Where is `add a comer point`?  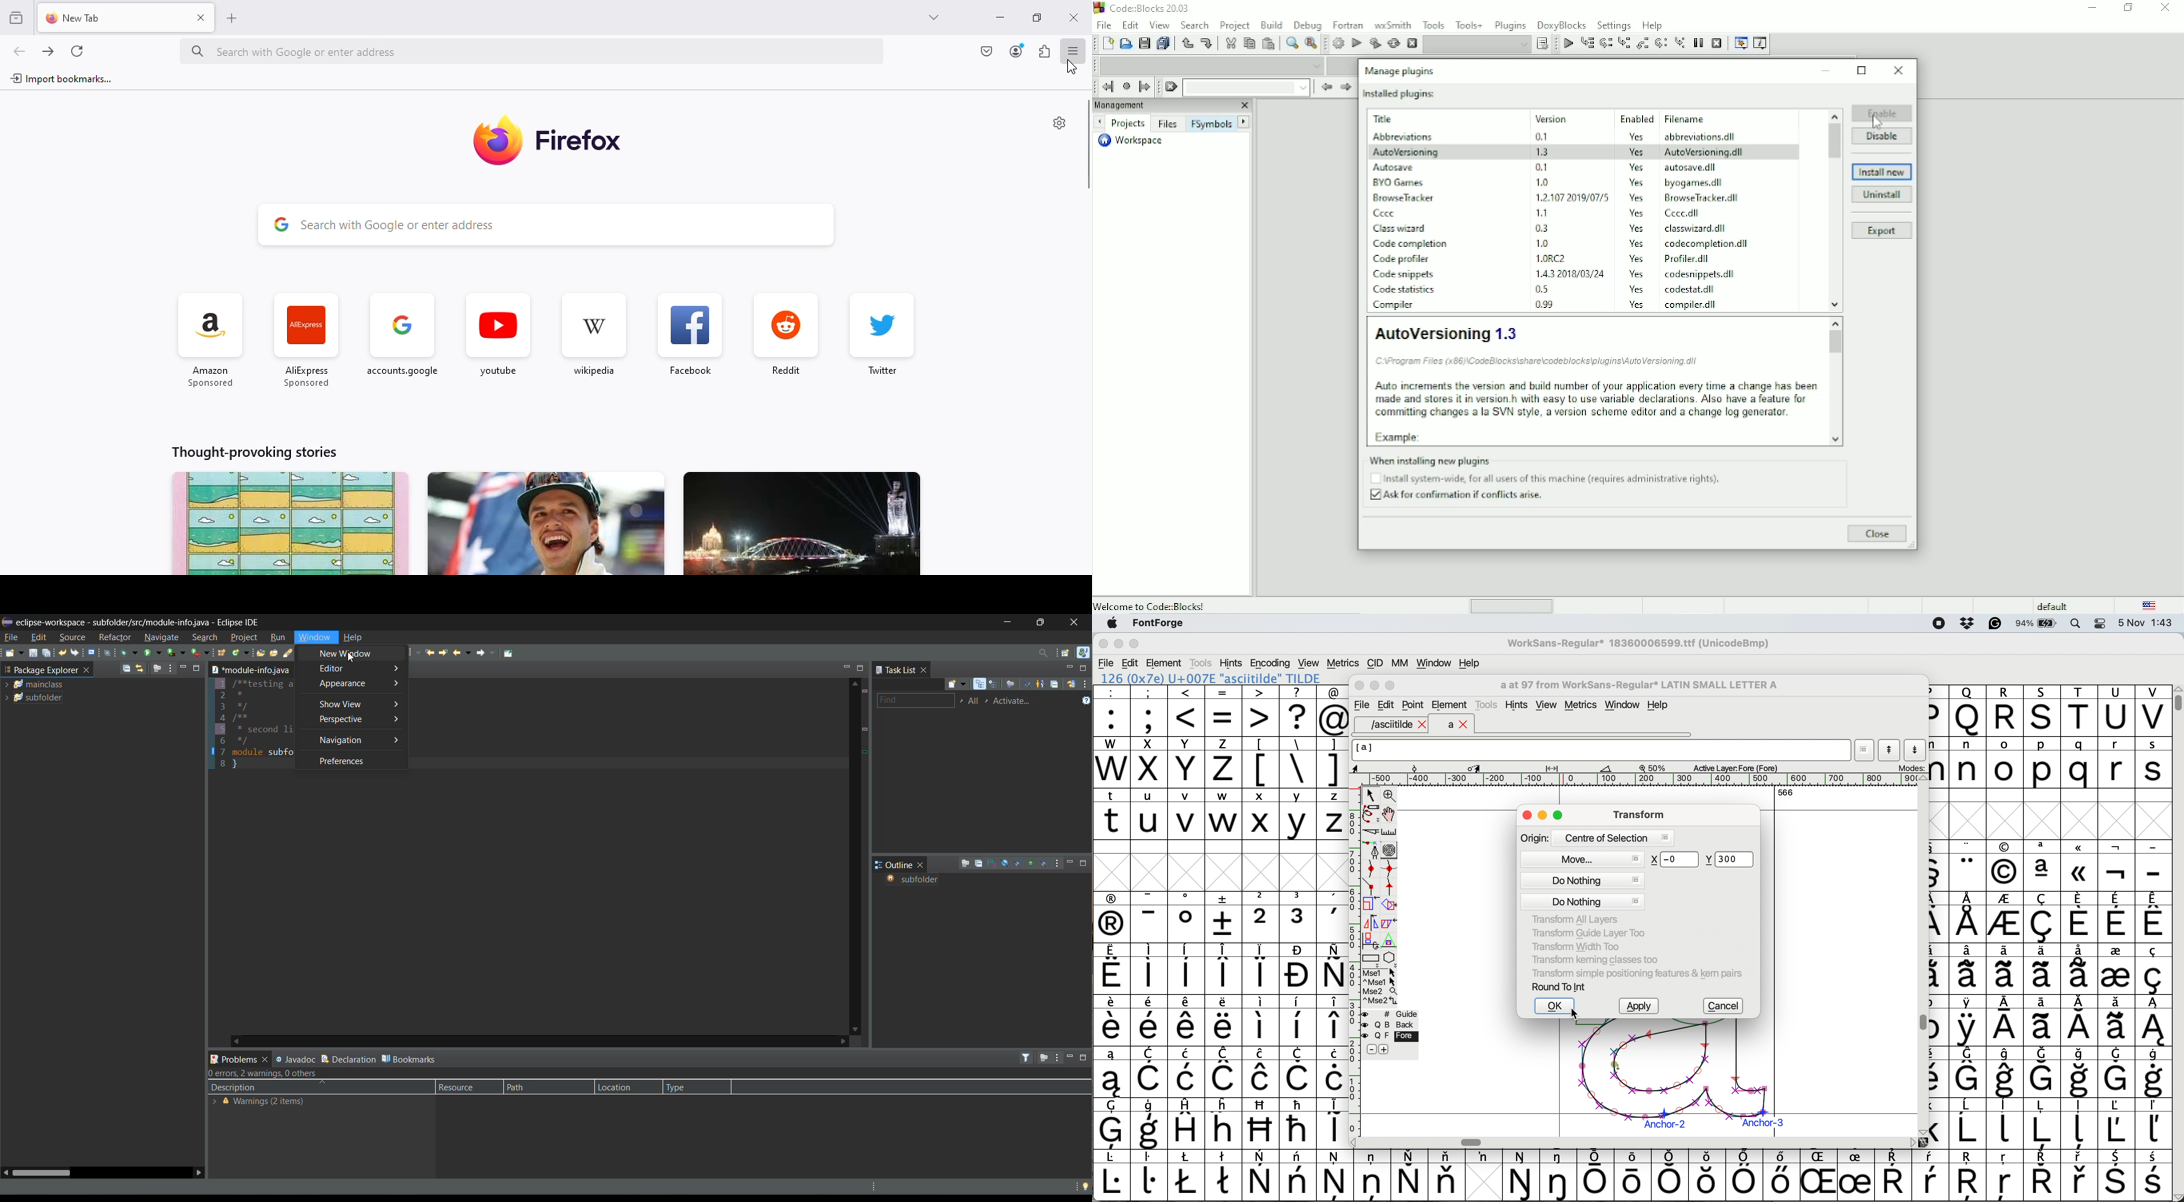
add a comer point is located at coordinates (1371, 886).